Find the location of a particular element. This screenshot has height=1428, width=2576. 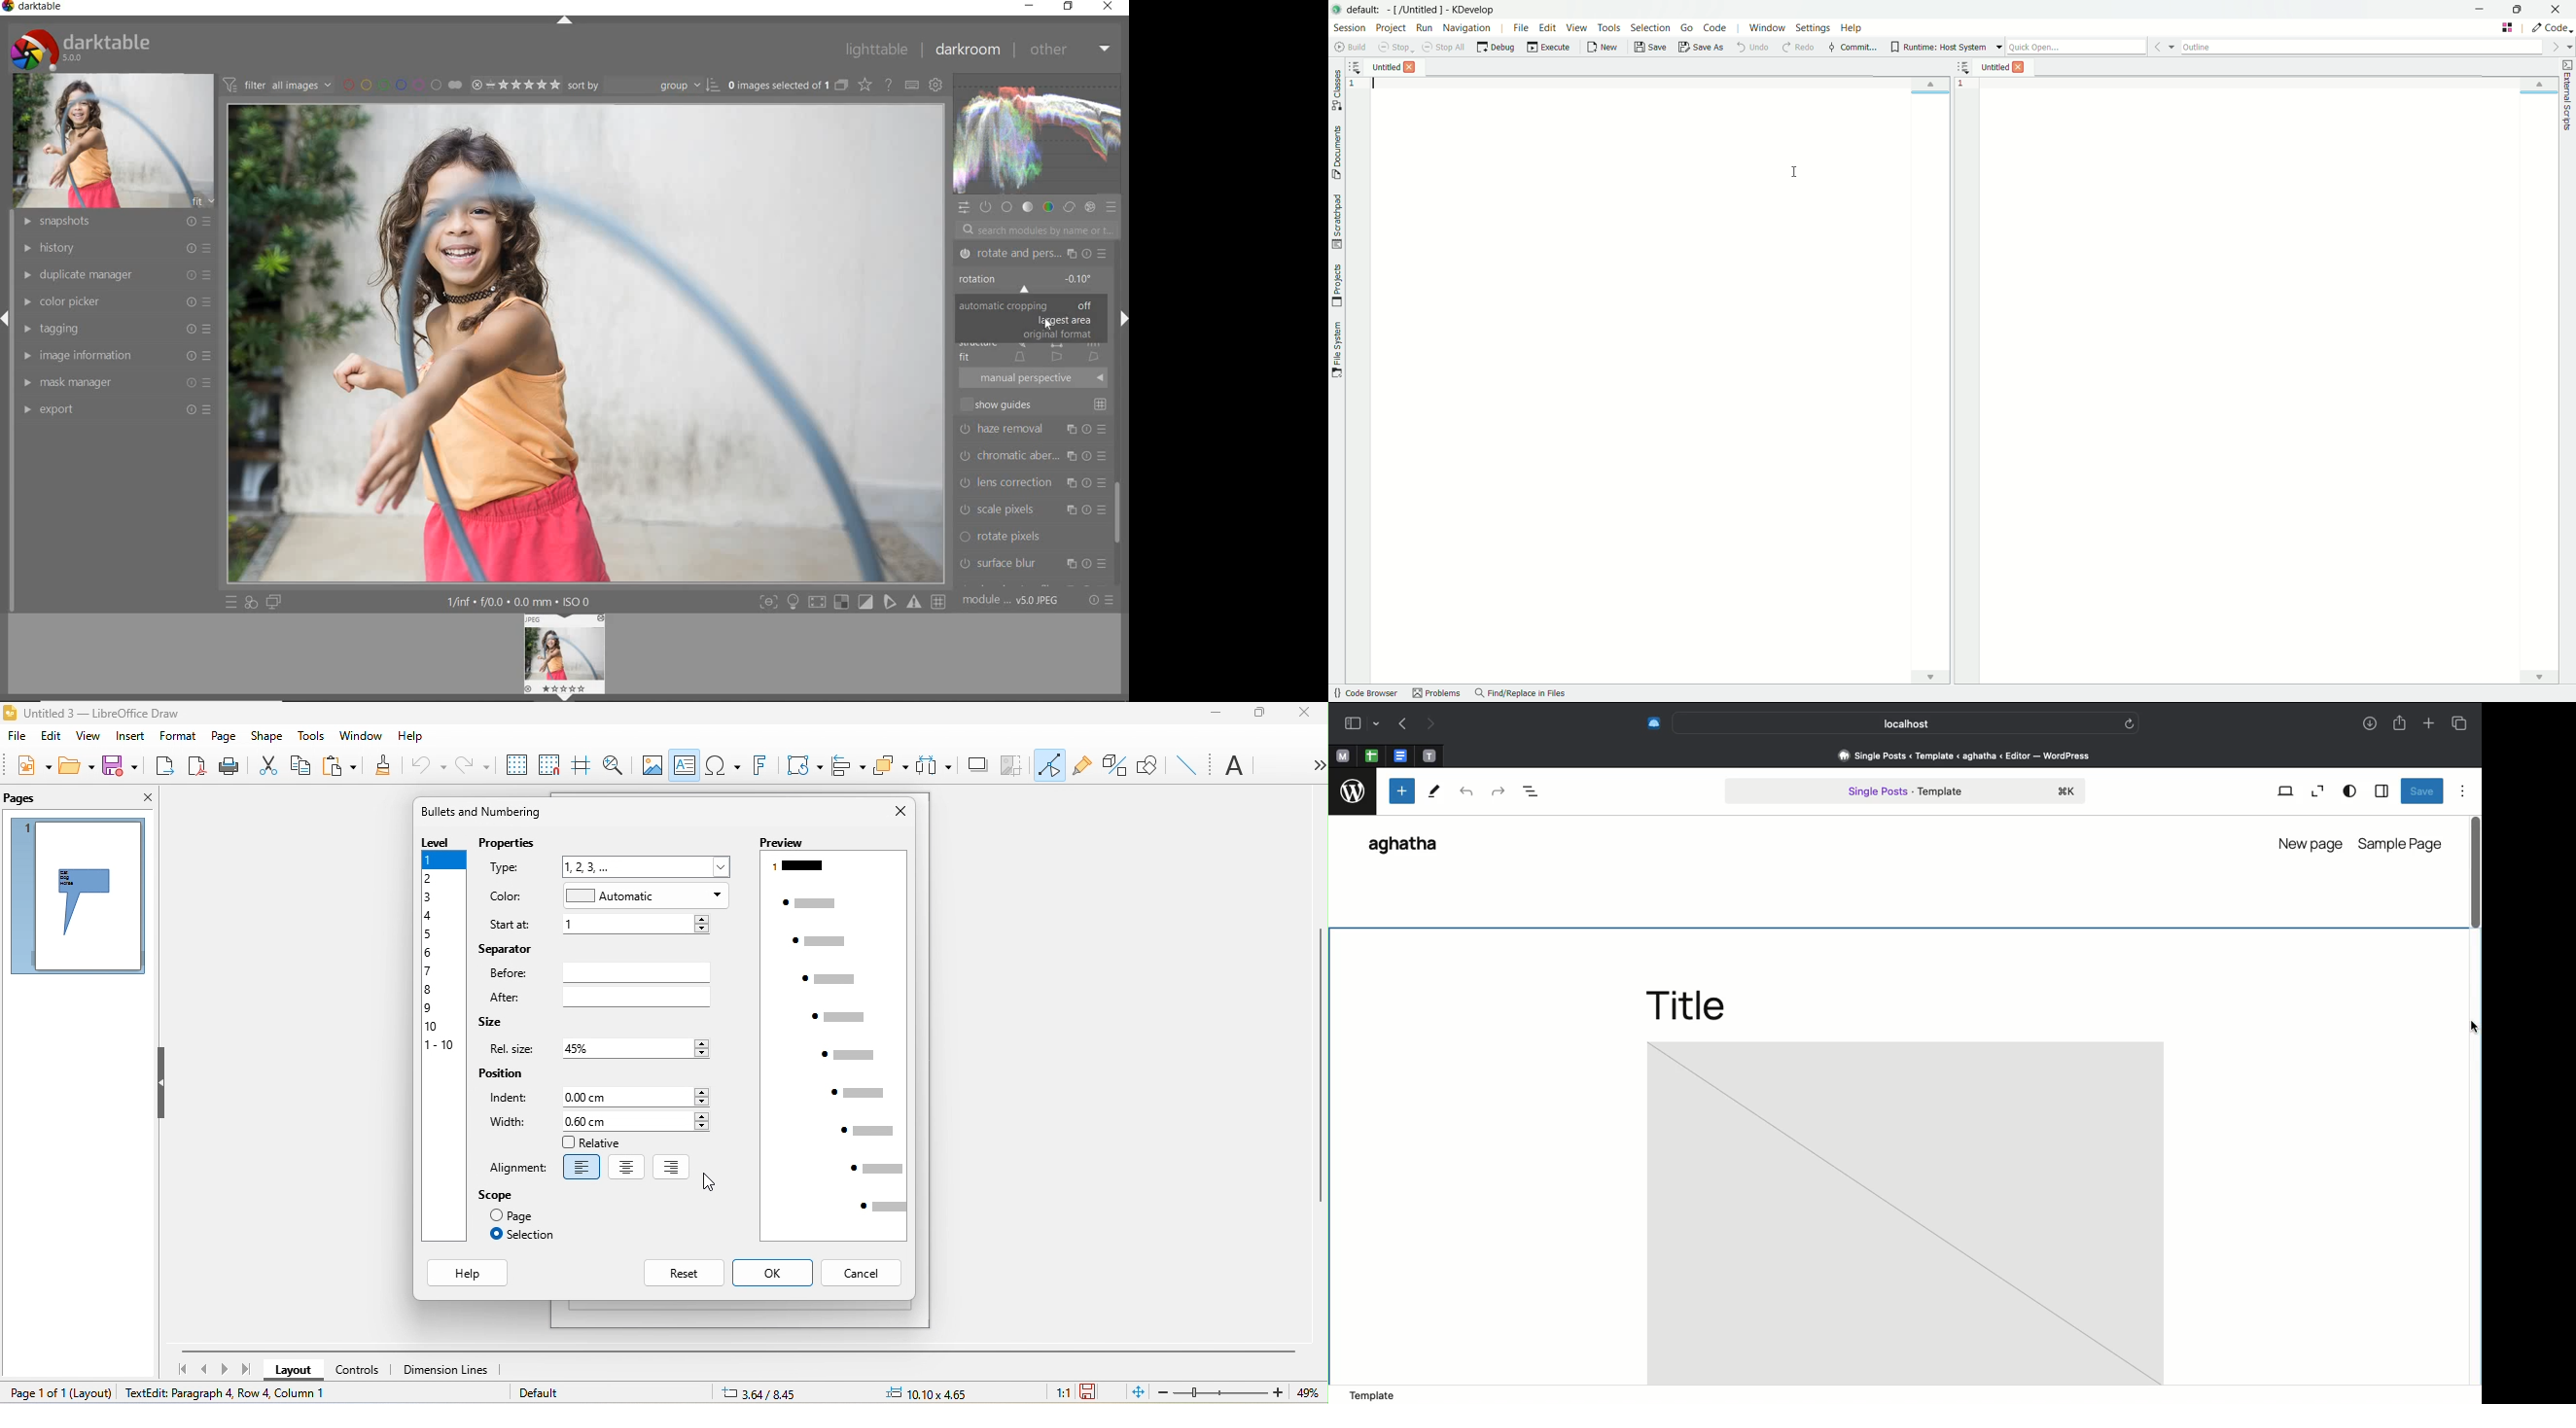

center align is located at coordinates (624, 1165).